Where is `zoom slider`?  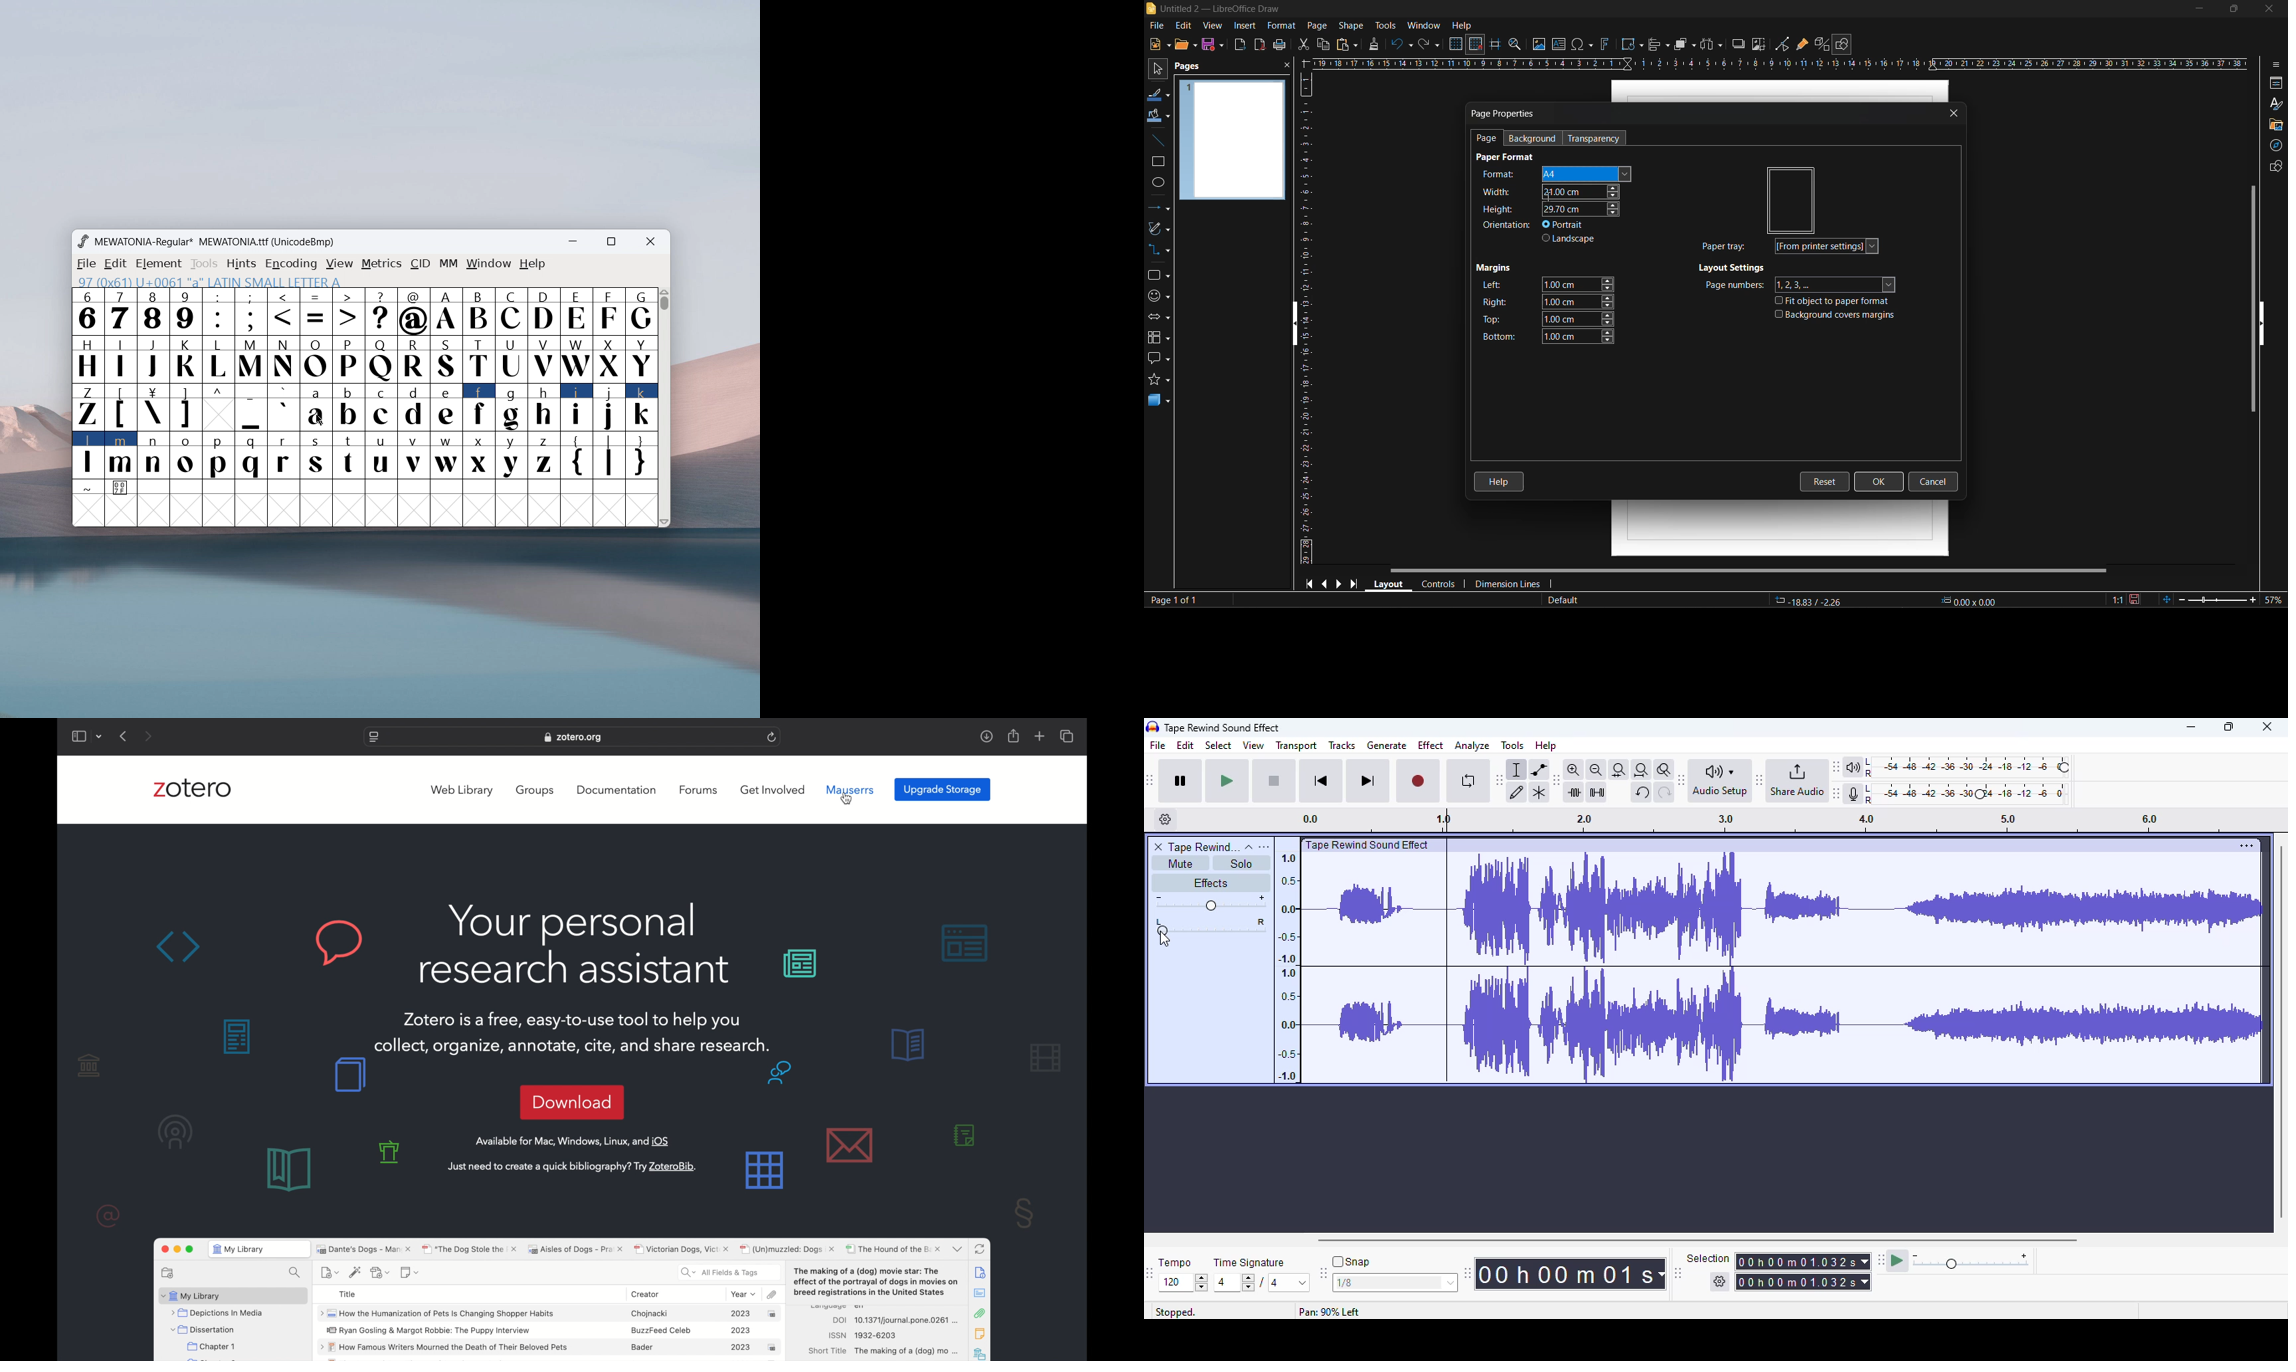 zoom slider is located at coordinates (2212, 602).